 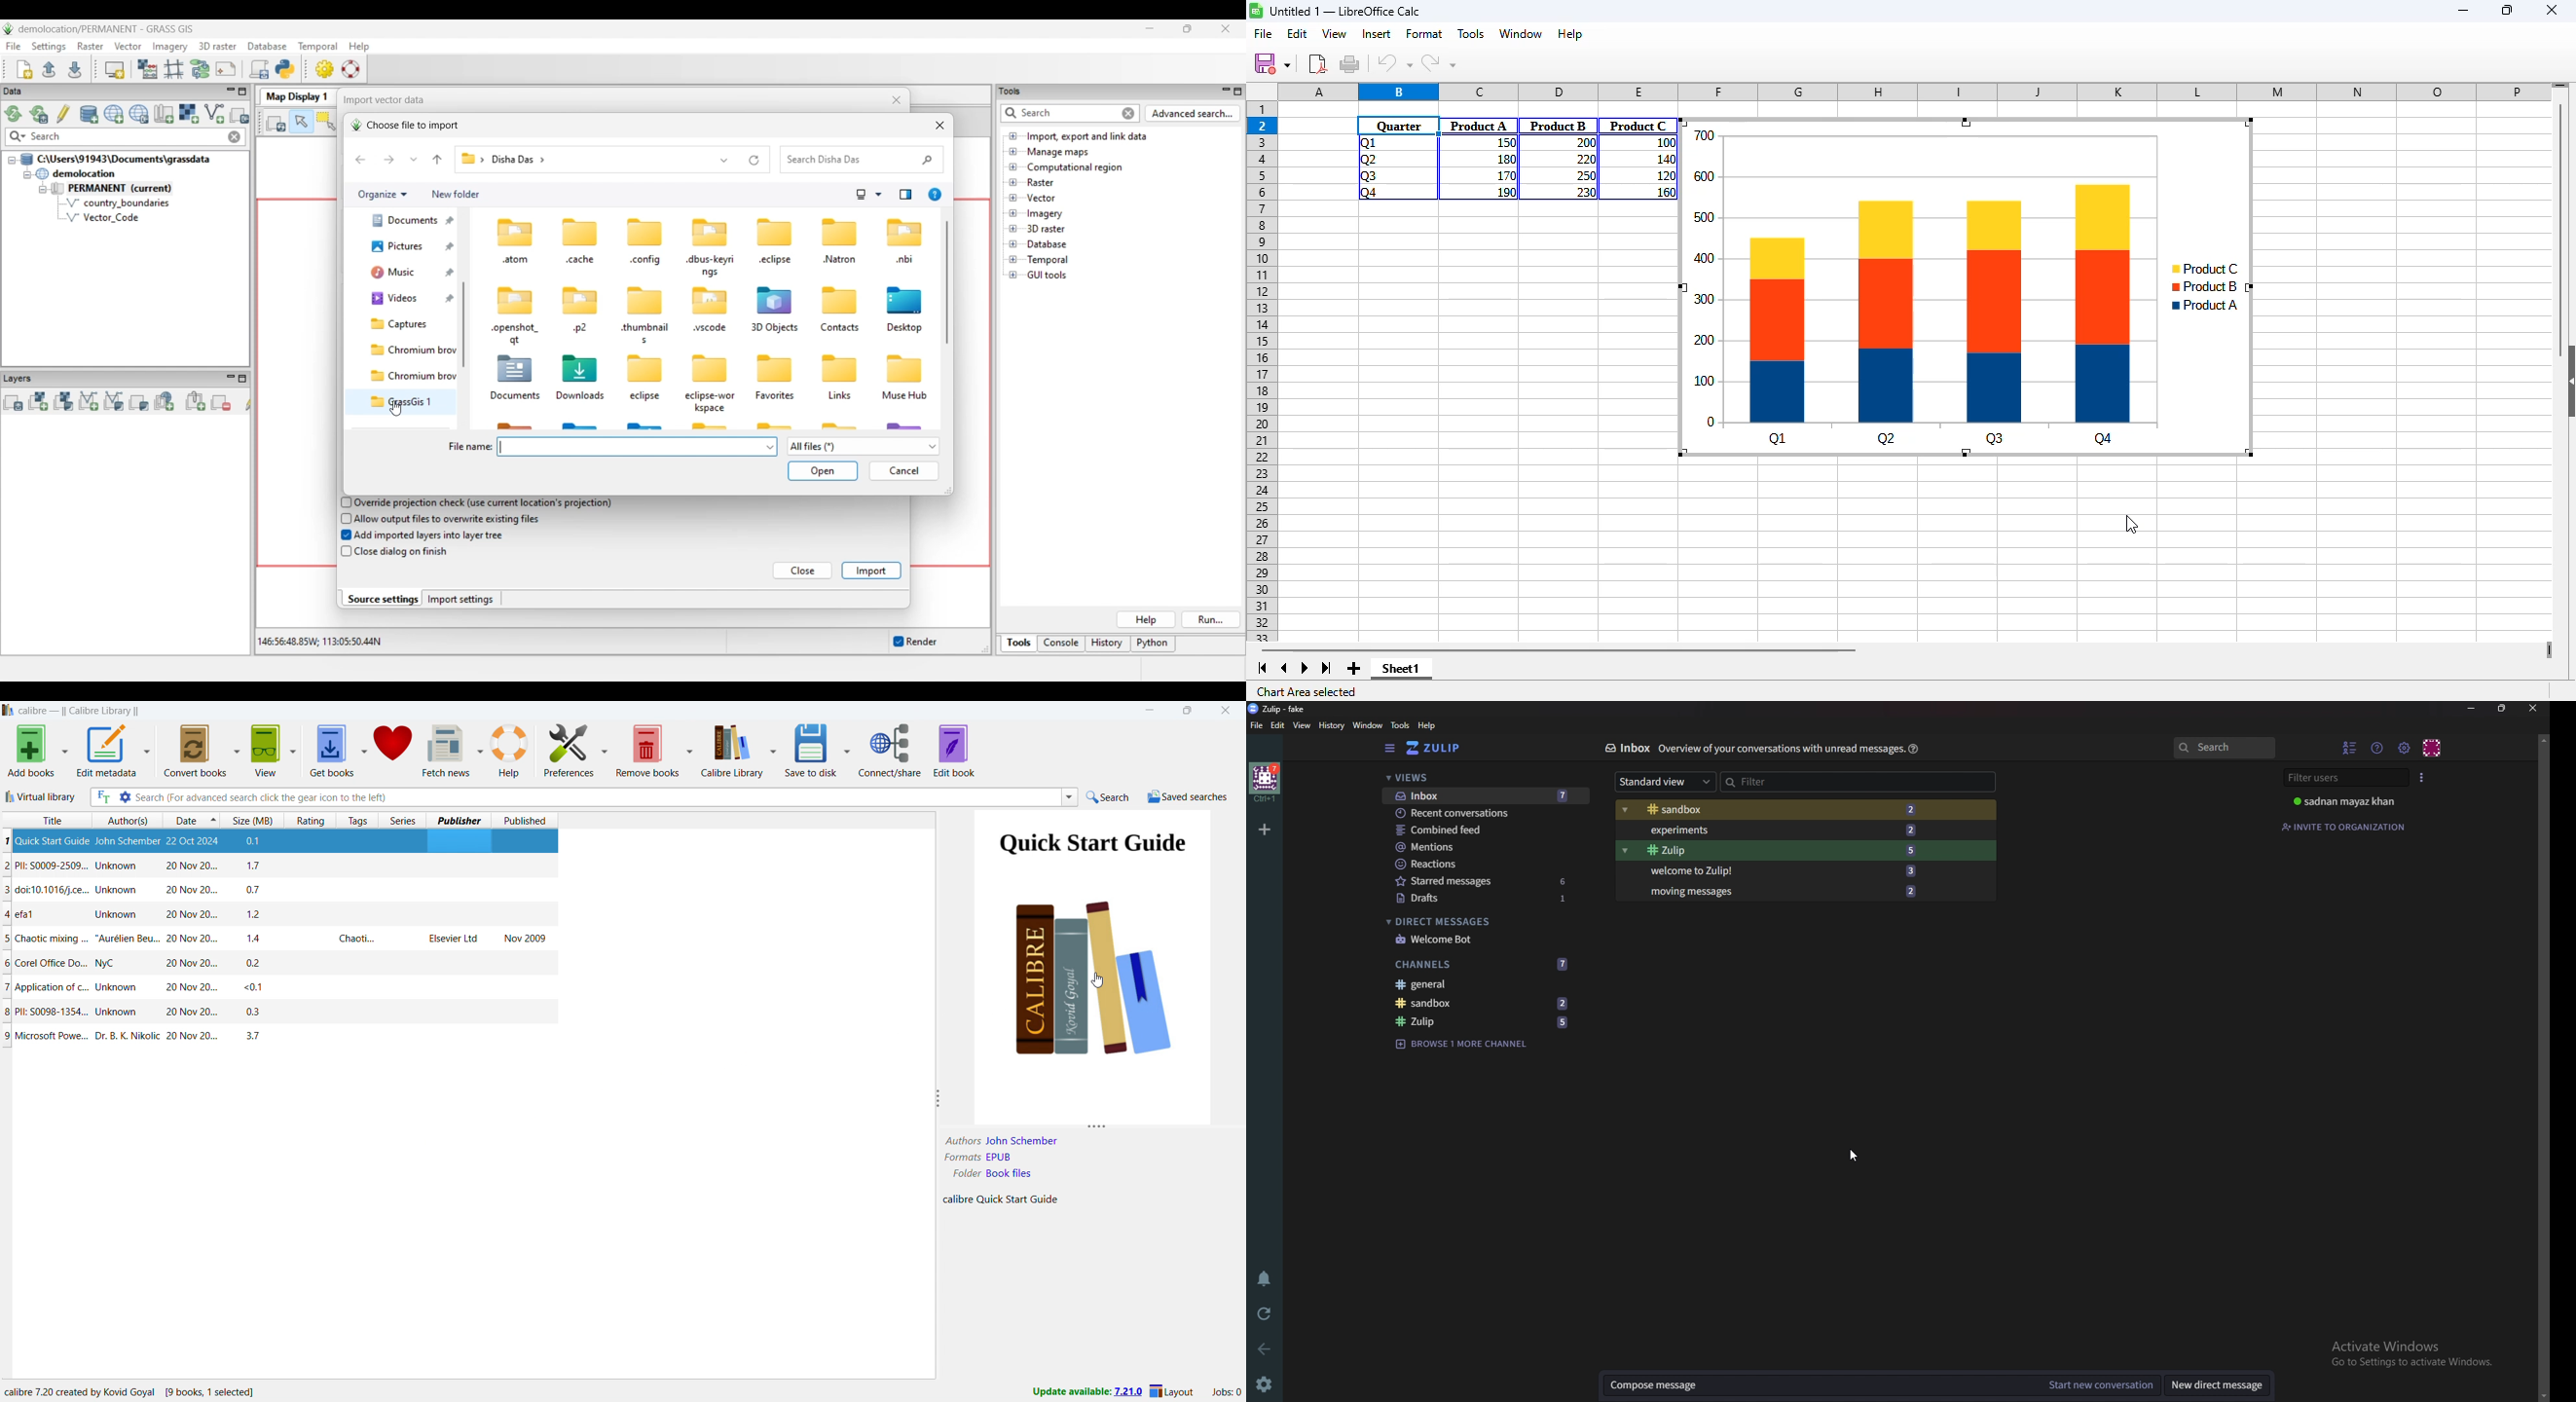 What do you see at coordinates (2504, 708) in the screenshot?
I see `resize` at bounding box center [2504, 708].